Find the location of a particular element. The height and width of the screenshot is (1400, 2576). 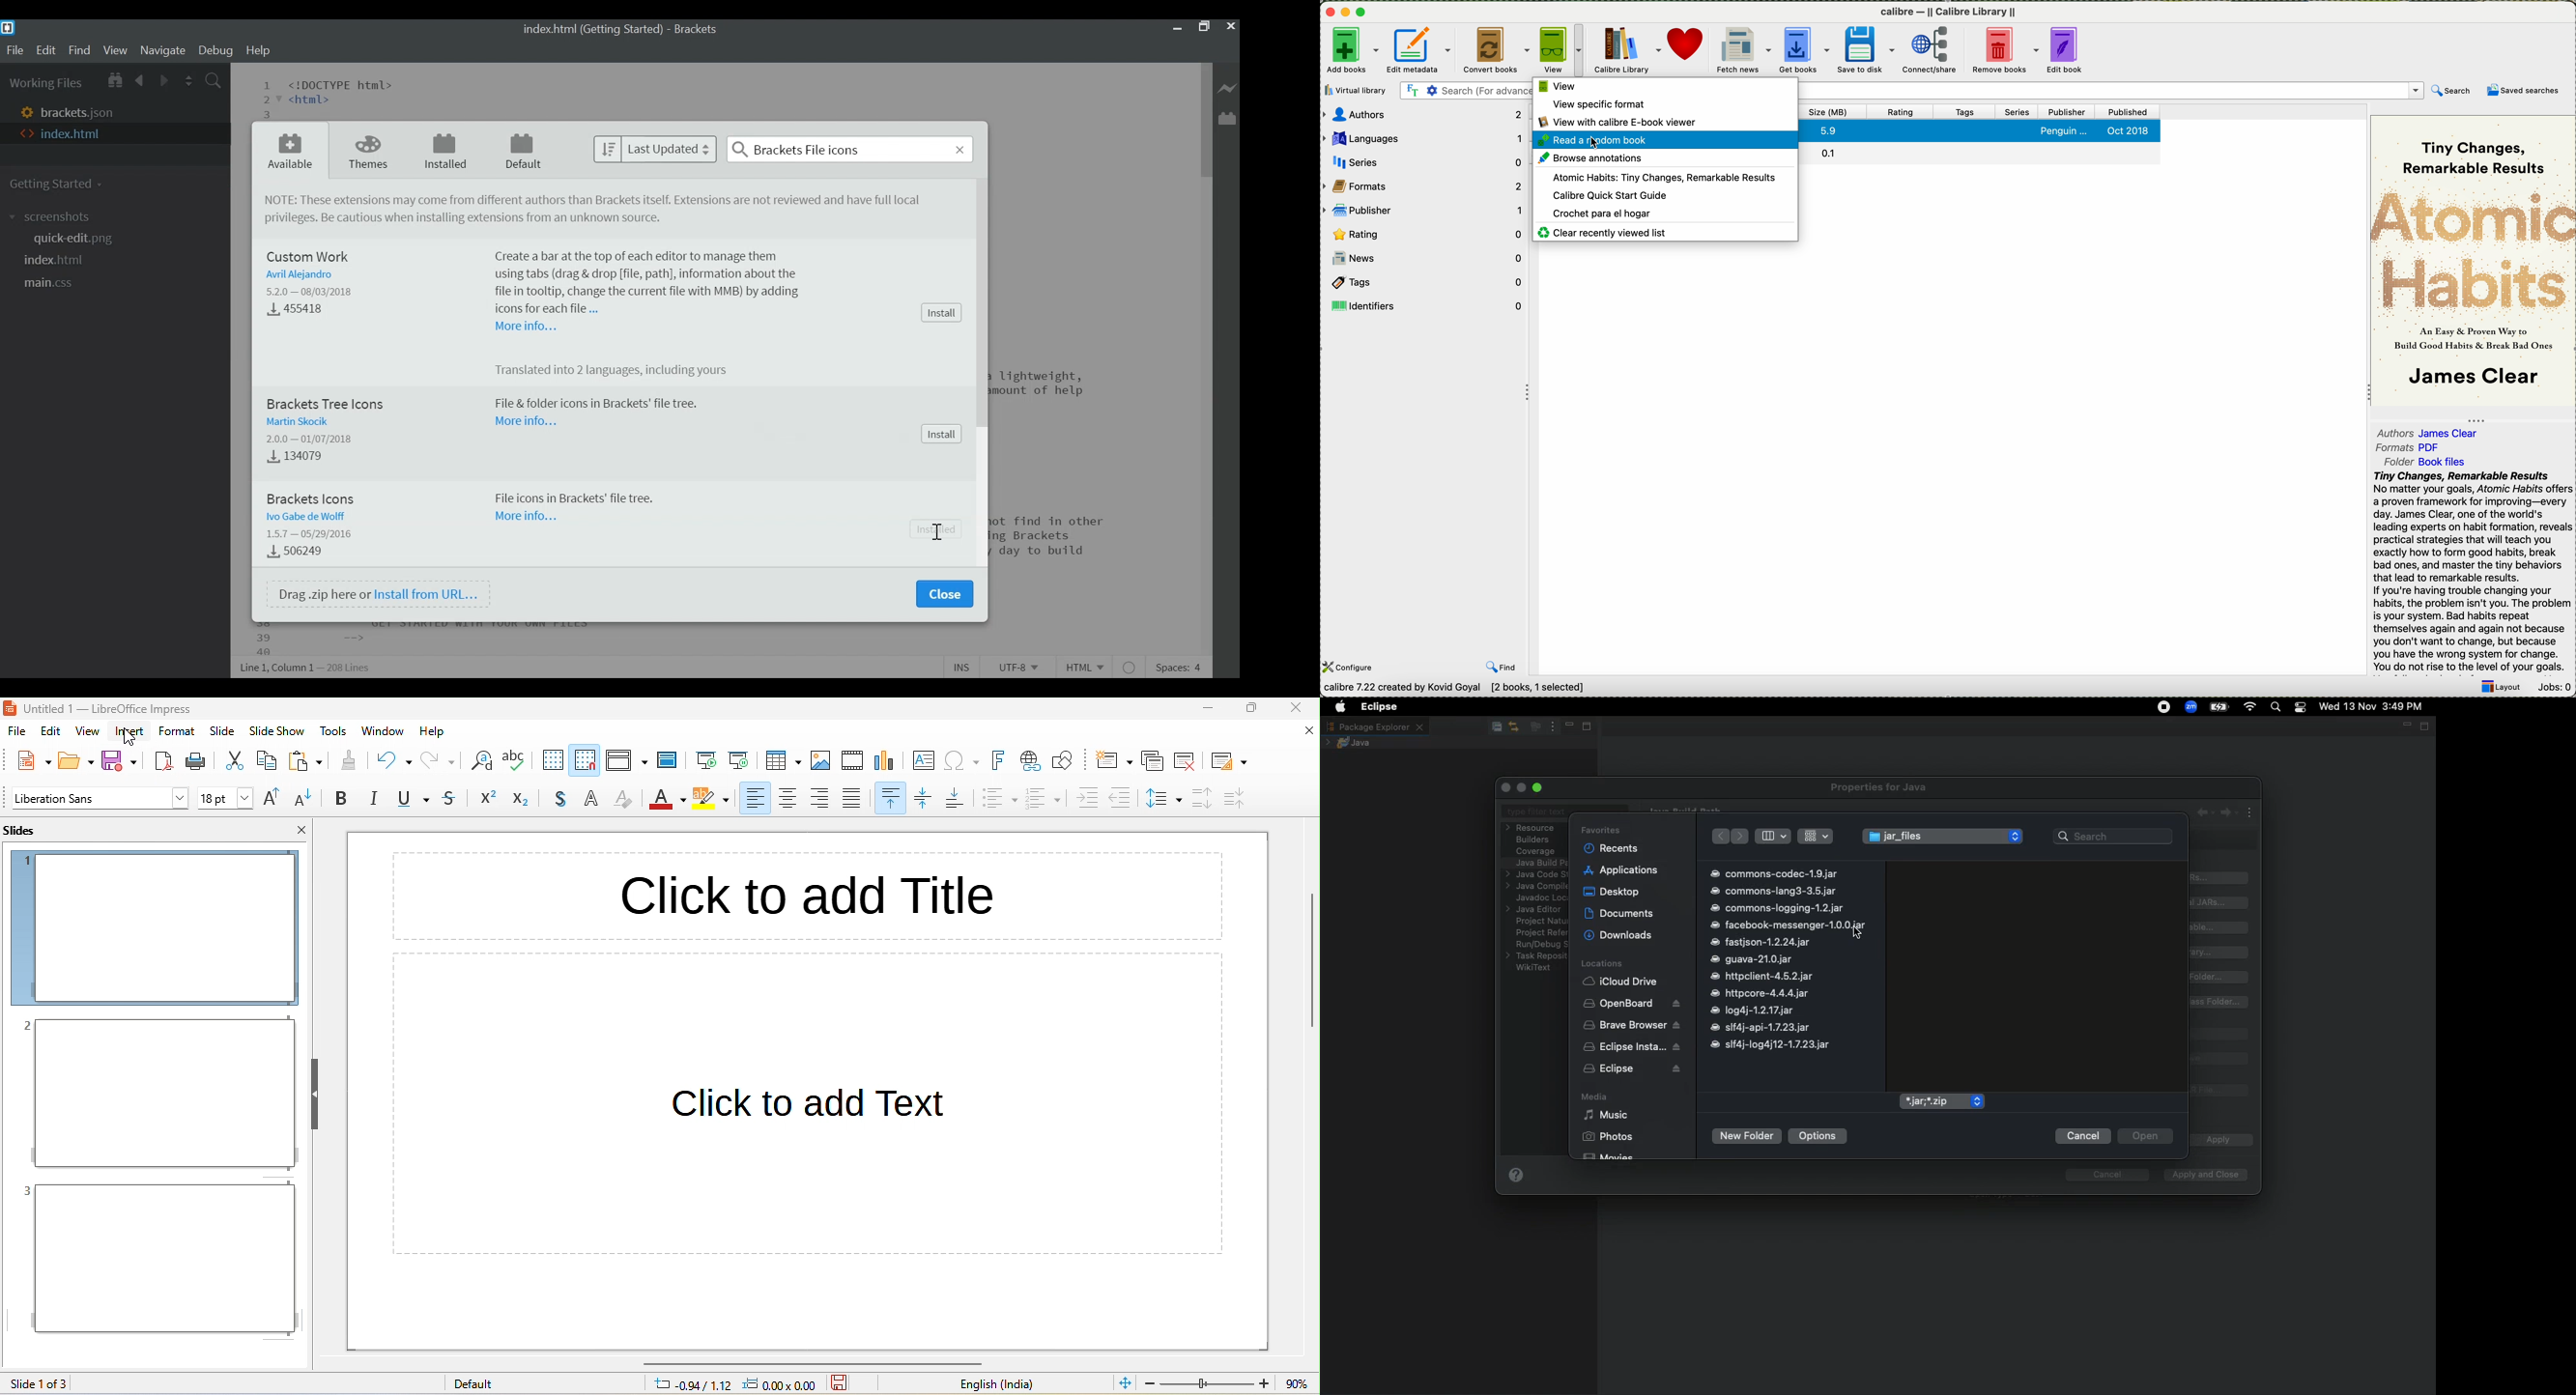

minimizee is located at coordinates (1210, 708).